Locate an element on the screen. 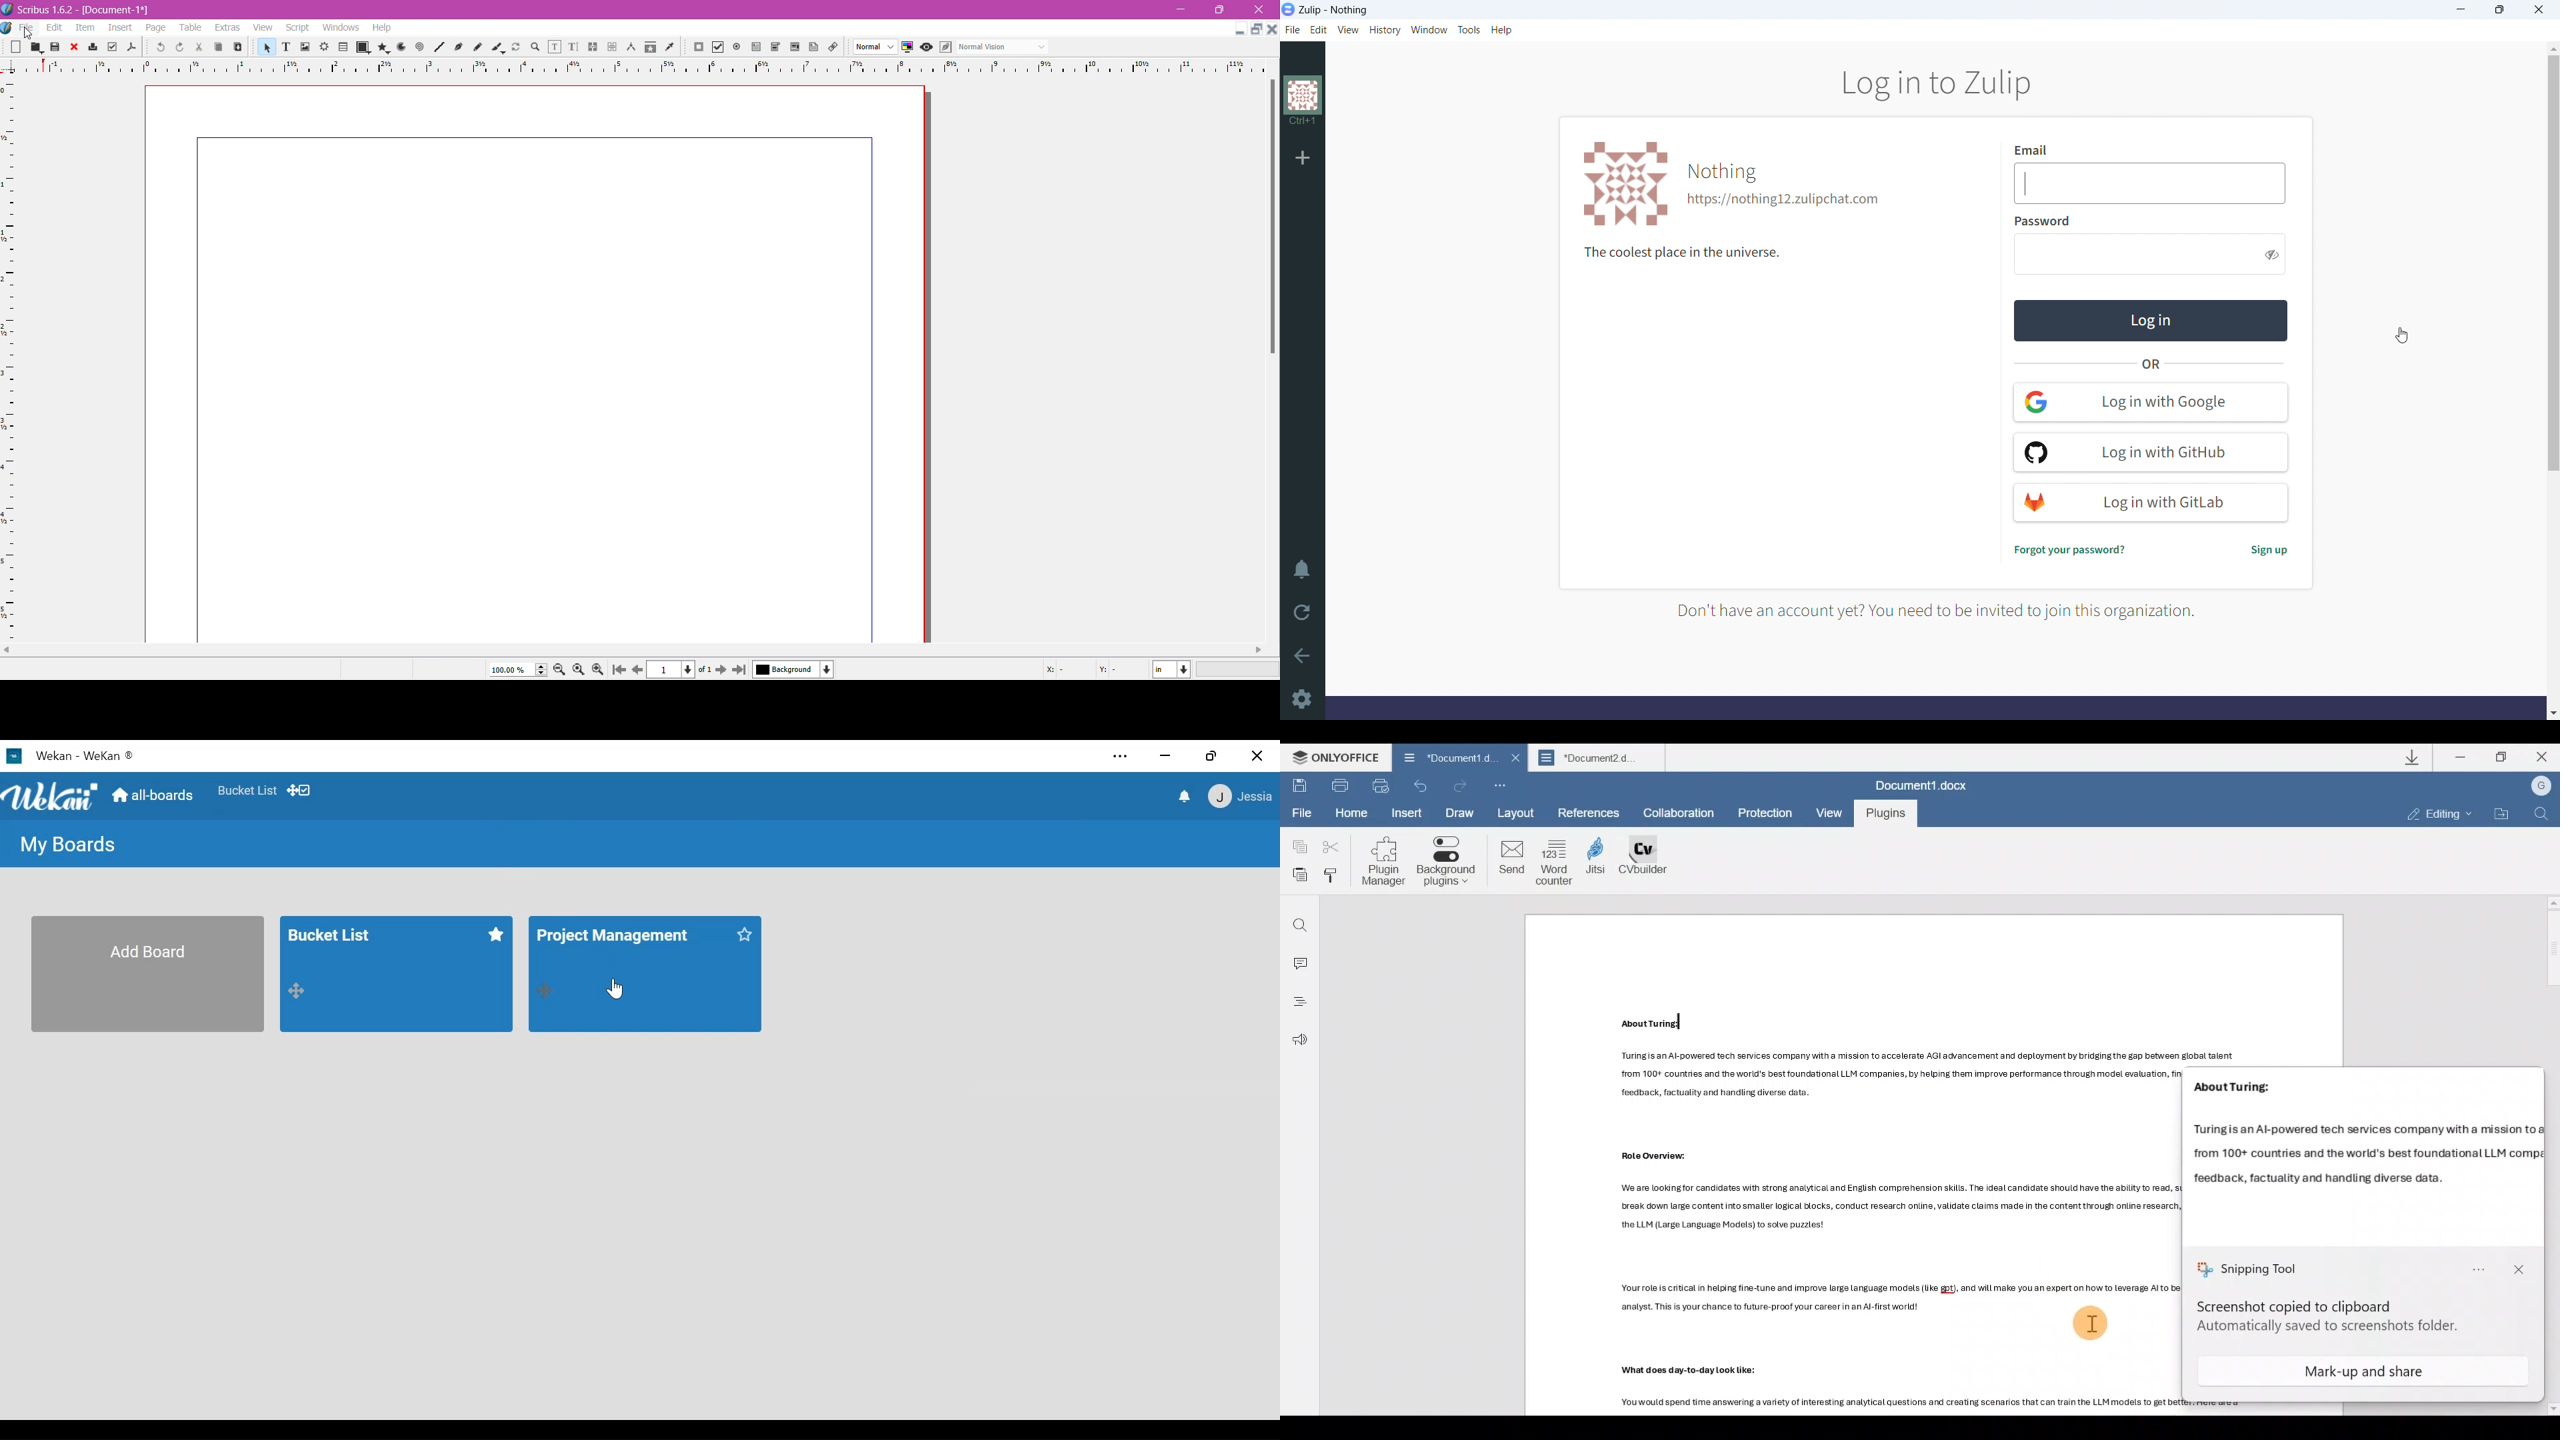 This screenshot has width=2576, height=1456. view is located at coordinates (1348, 30).